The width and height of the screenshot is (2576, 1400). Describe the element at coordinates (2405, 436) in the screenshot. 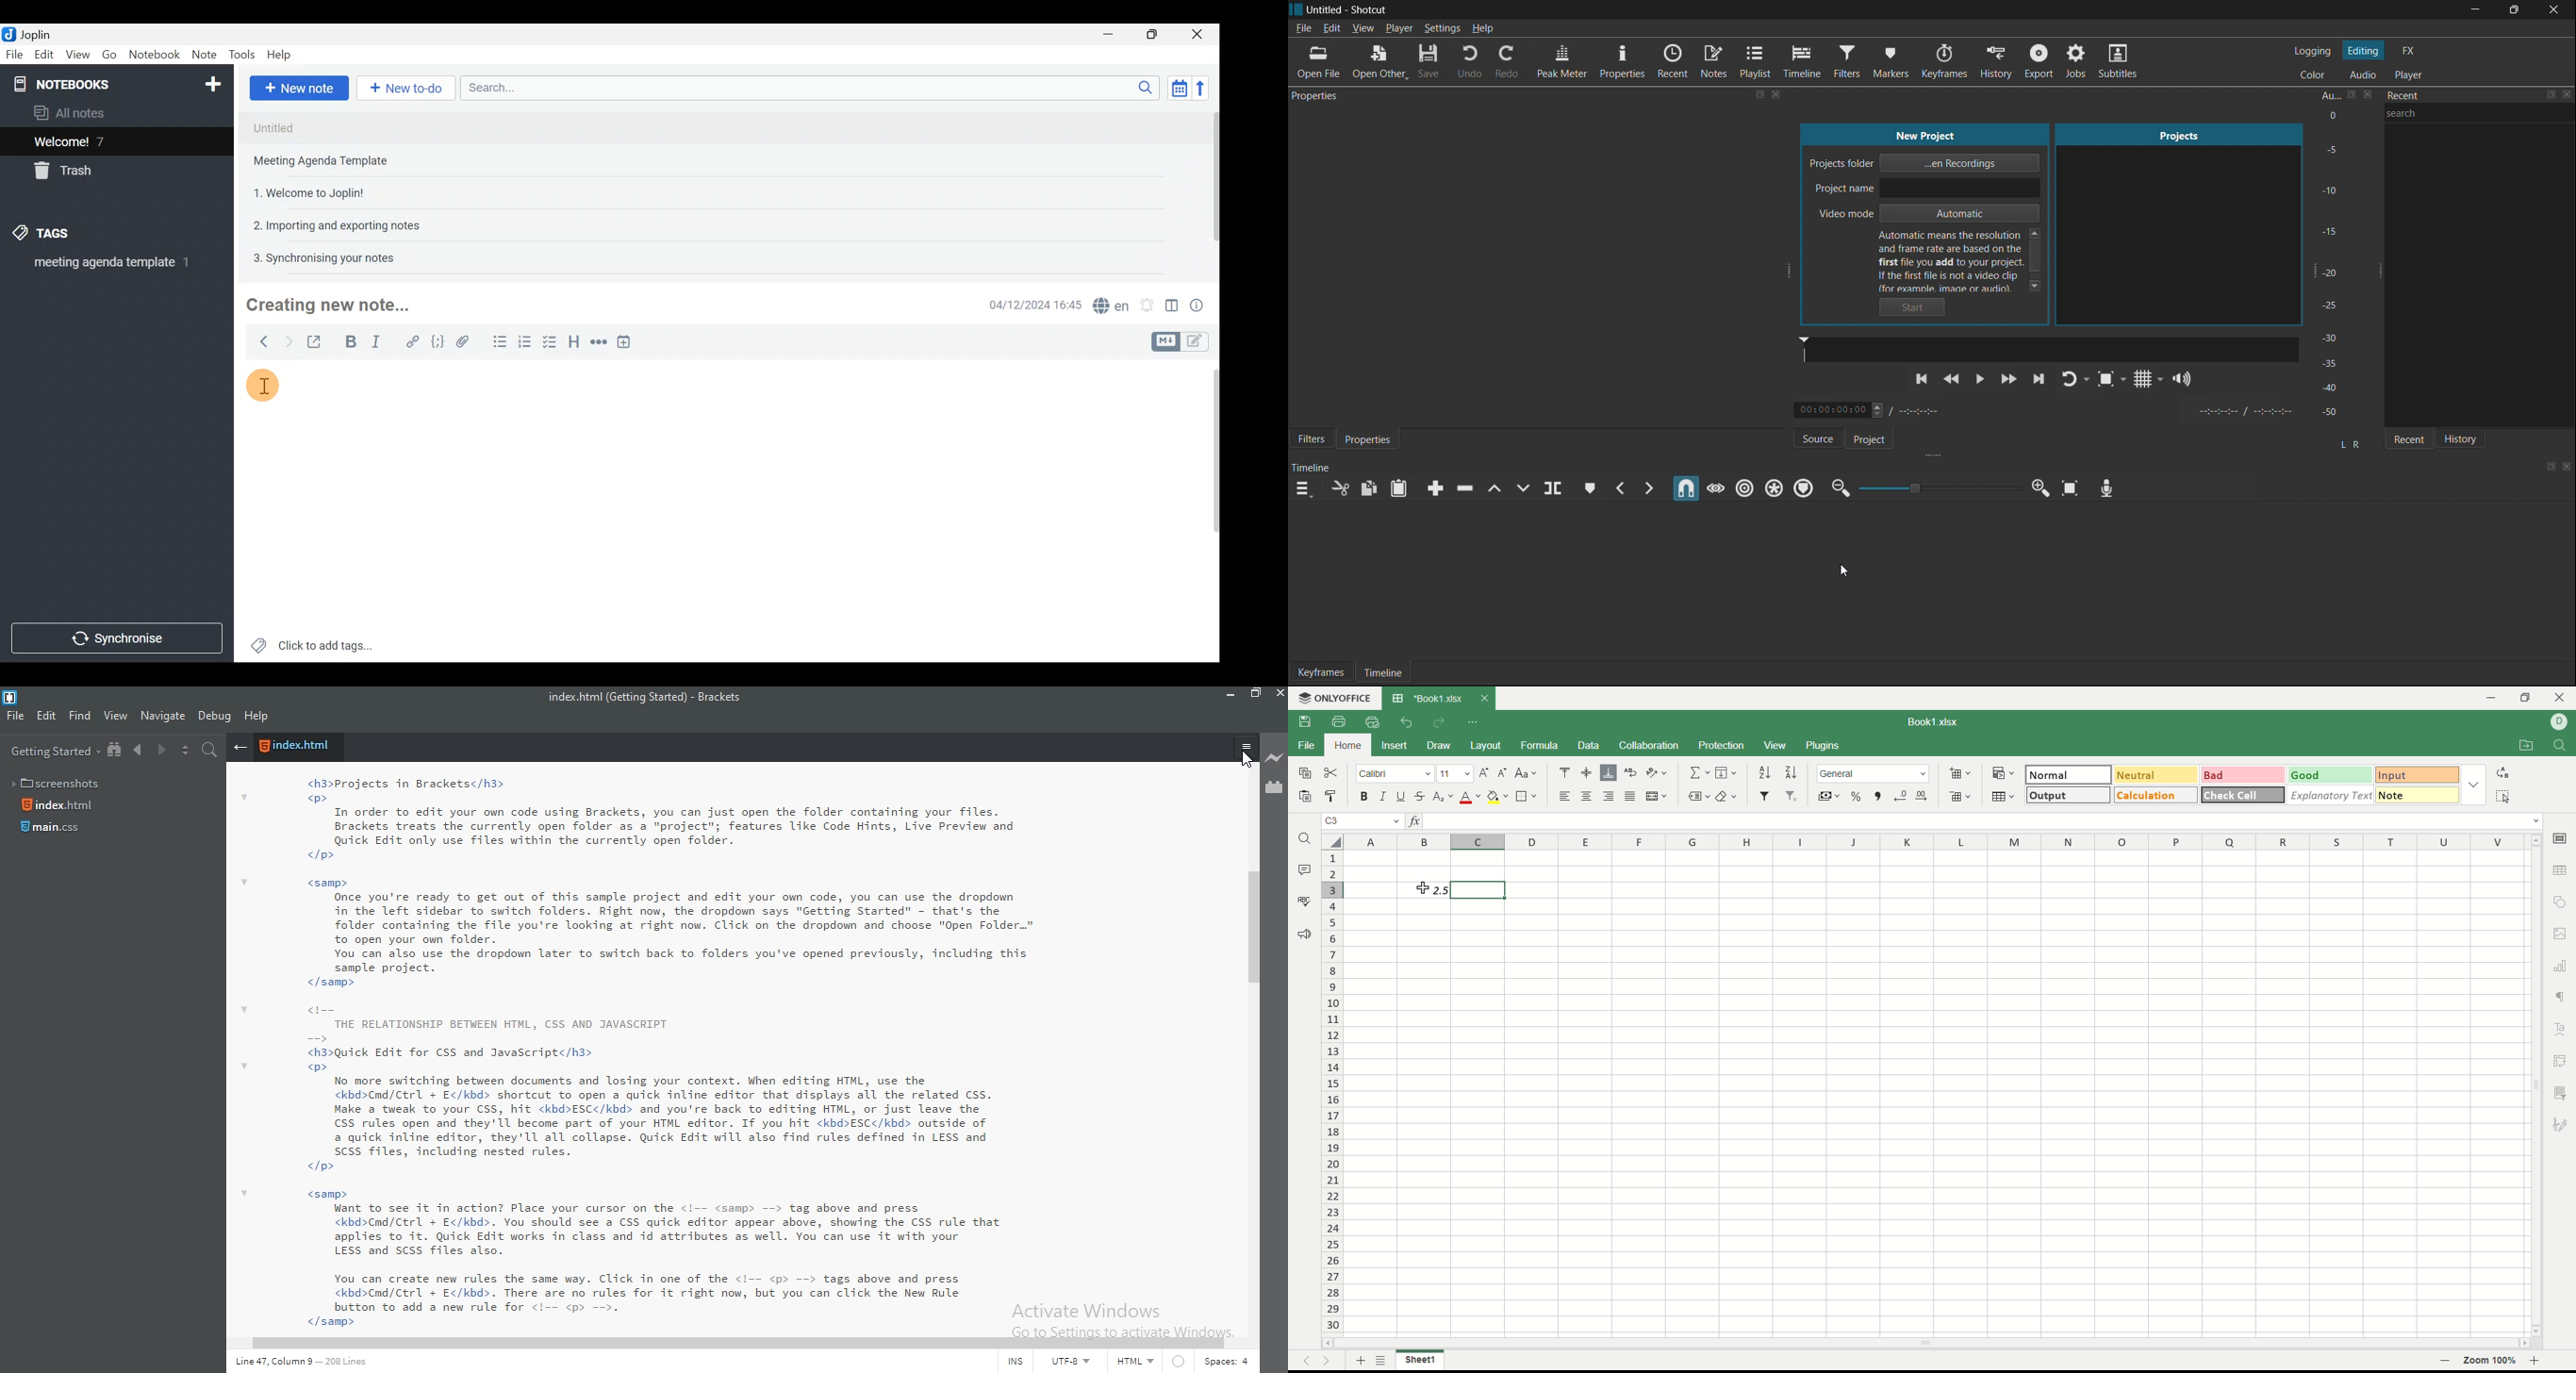

I see `Recent` at that location.